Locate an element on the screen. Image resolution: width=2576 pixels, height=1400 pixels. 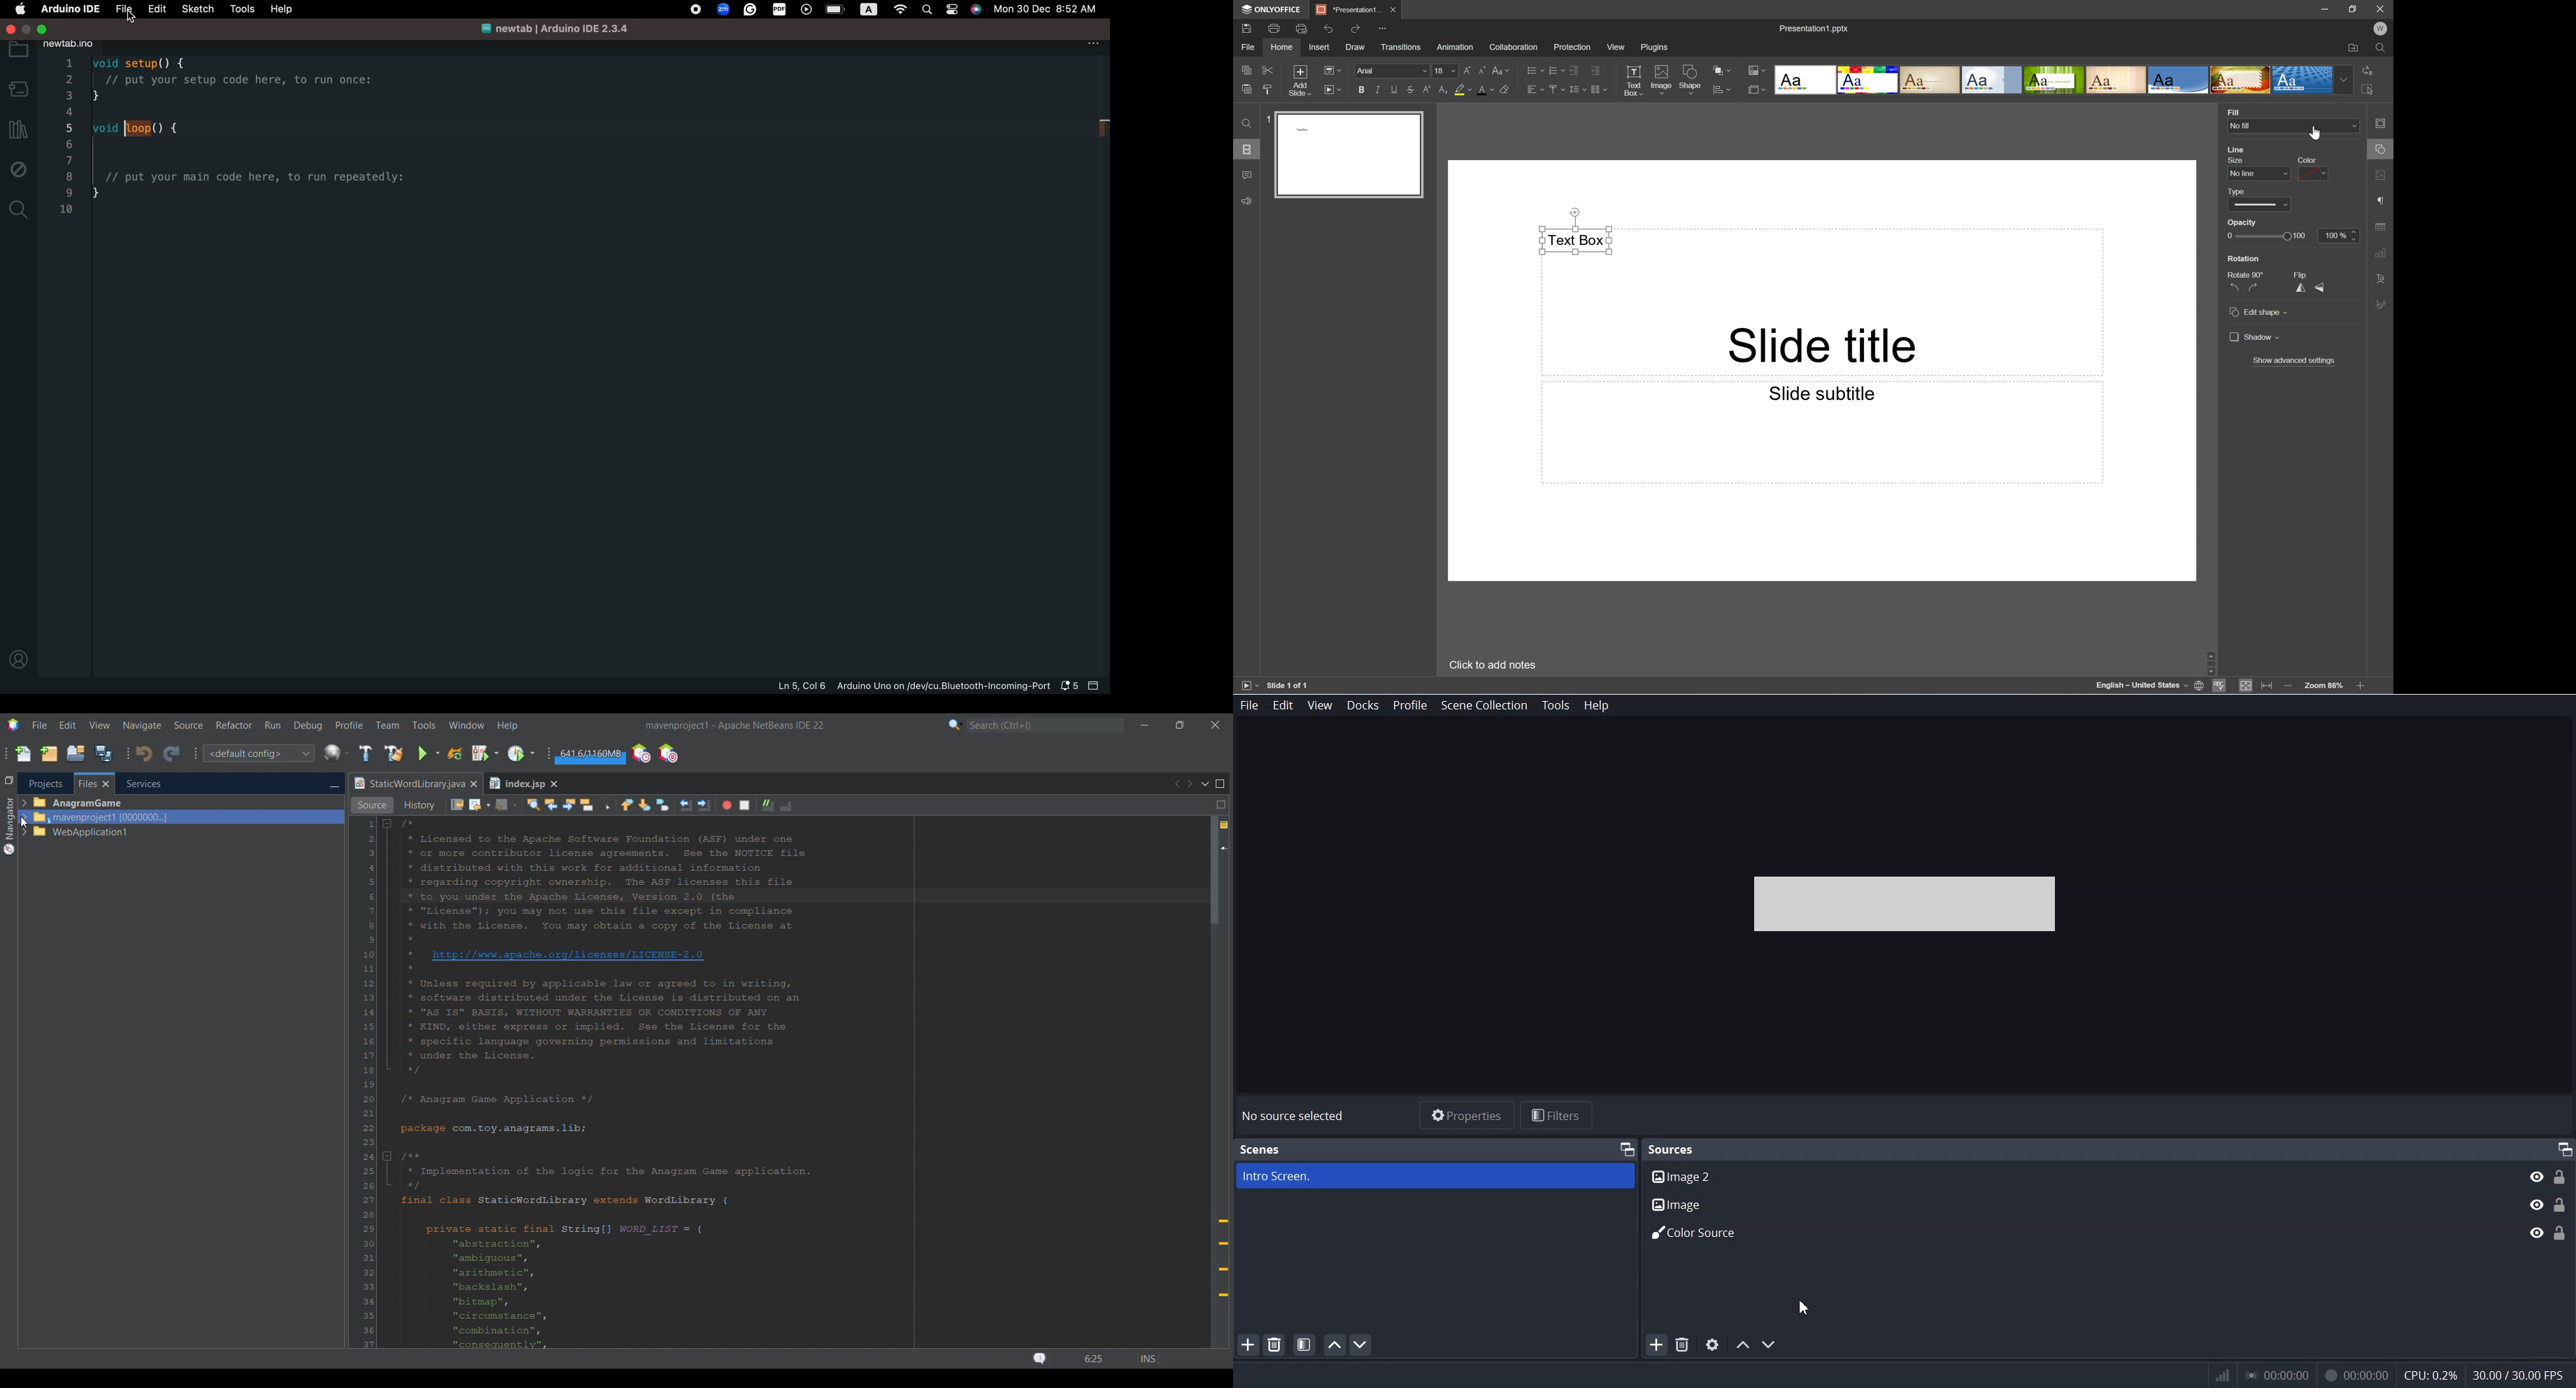
Scenes is located at coordinates (1260, 1149).